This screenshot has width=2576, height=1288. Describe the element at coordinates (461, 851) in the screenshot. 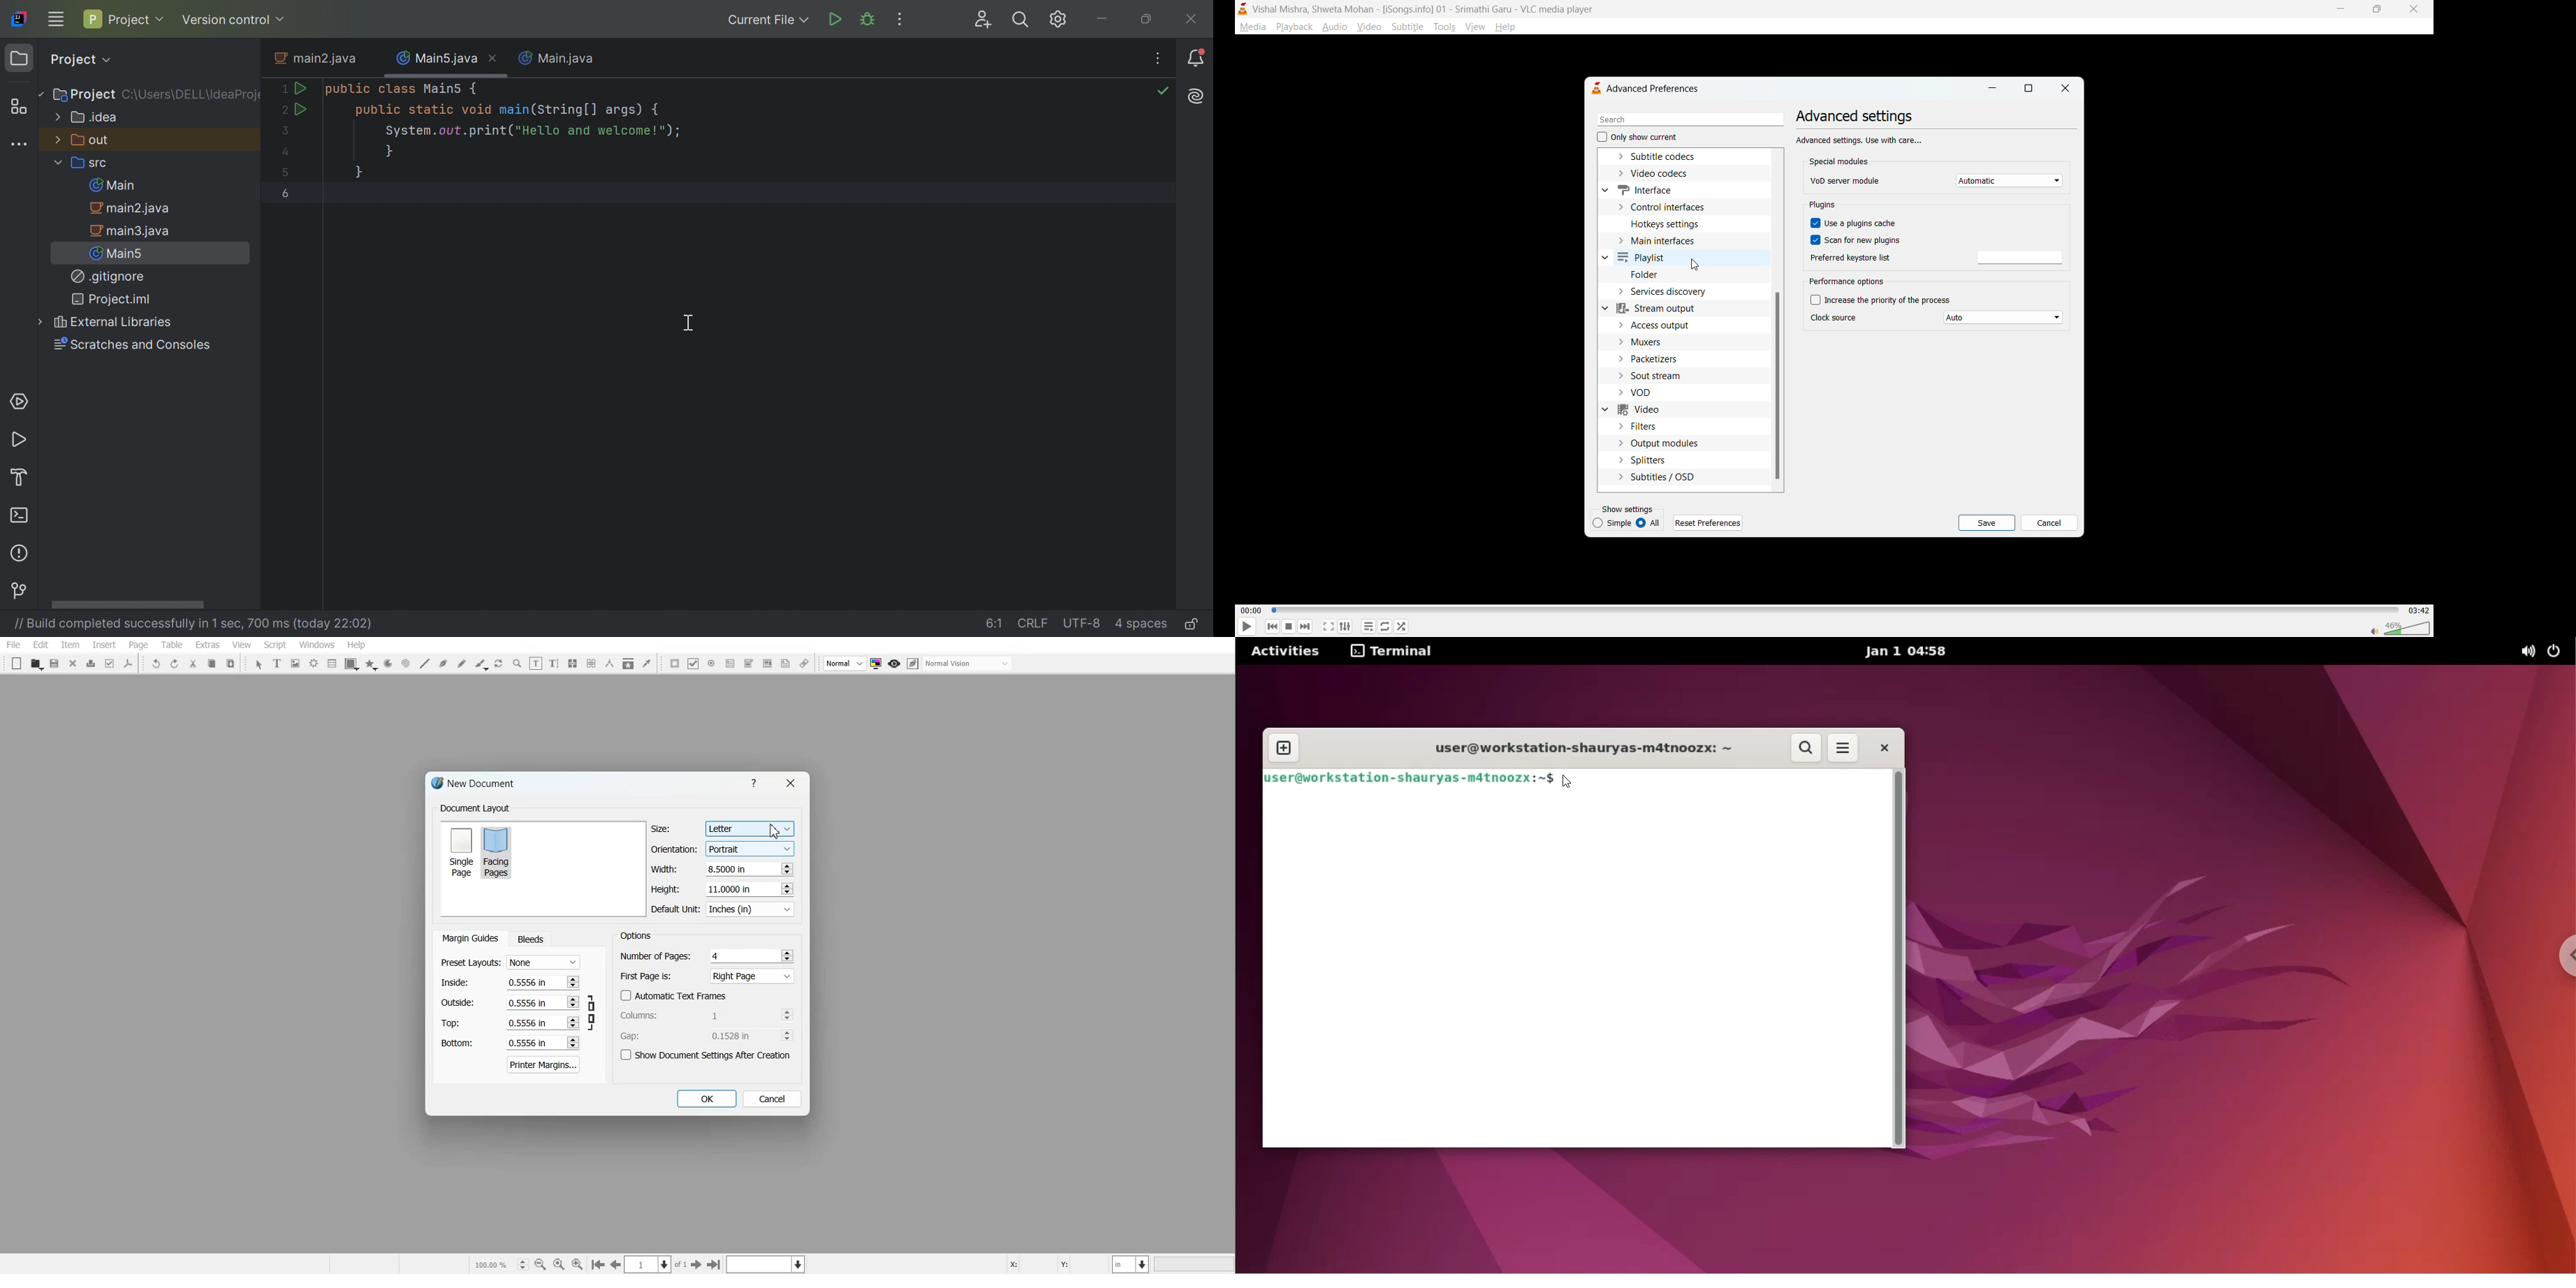

I see `Single Page` at that location.